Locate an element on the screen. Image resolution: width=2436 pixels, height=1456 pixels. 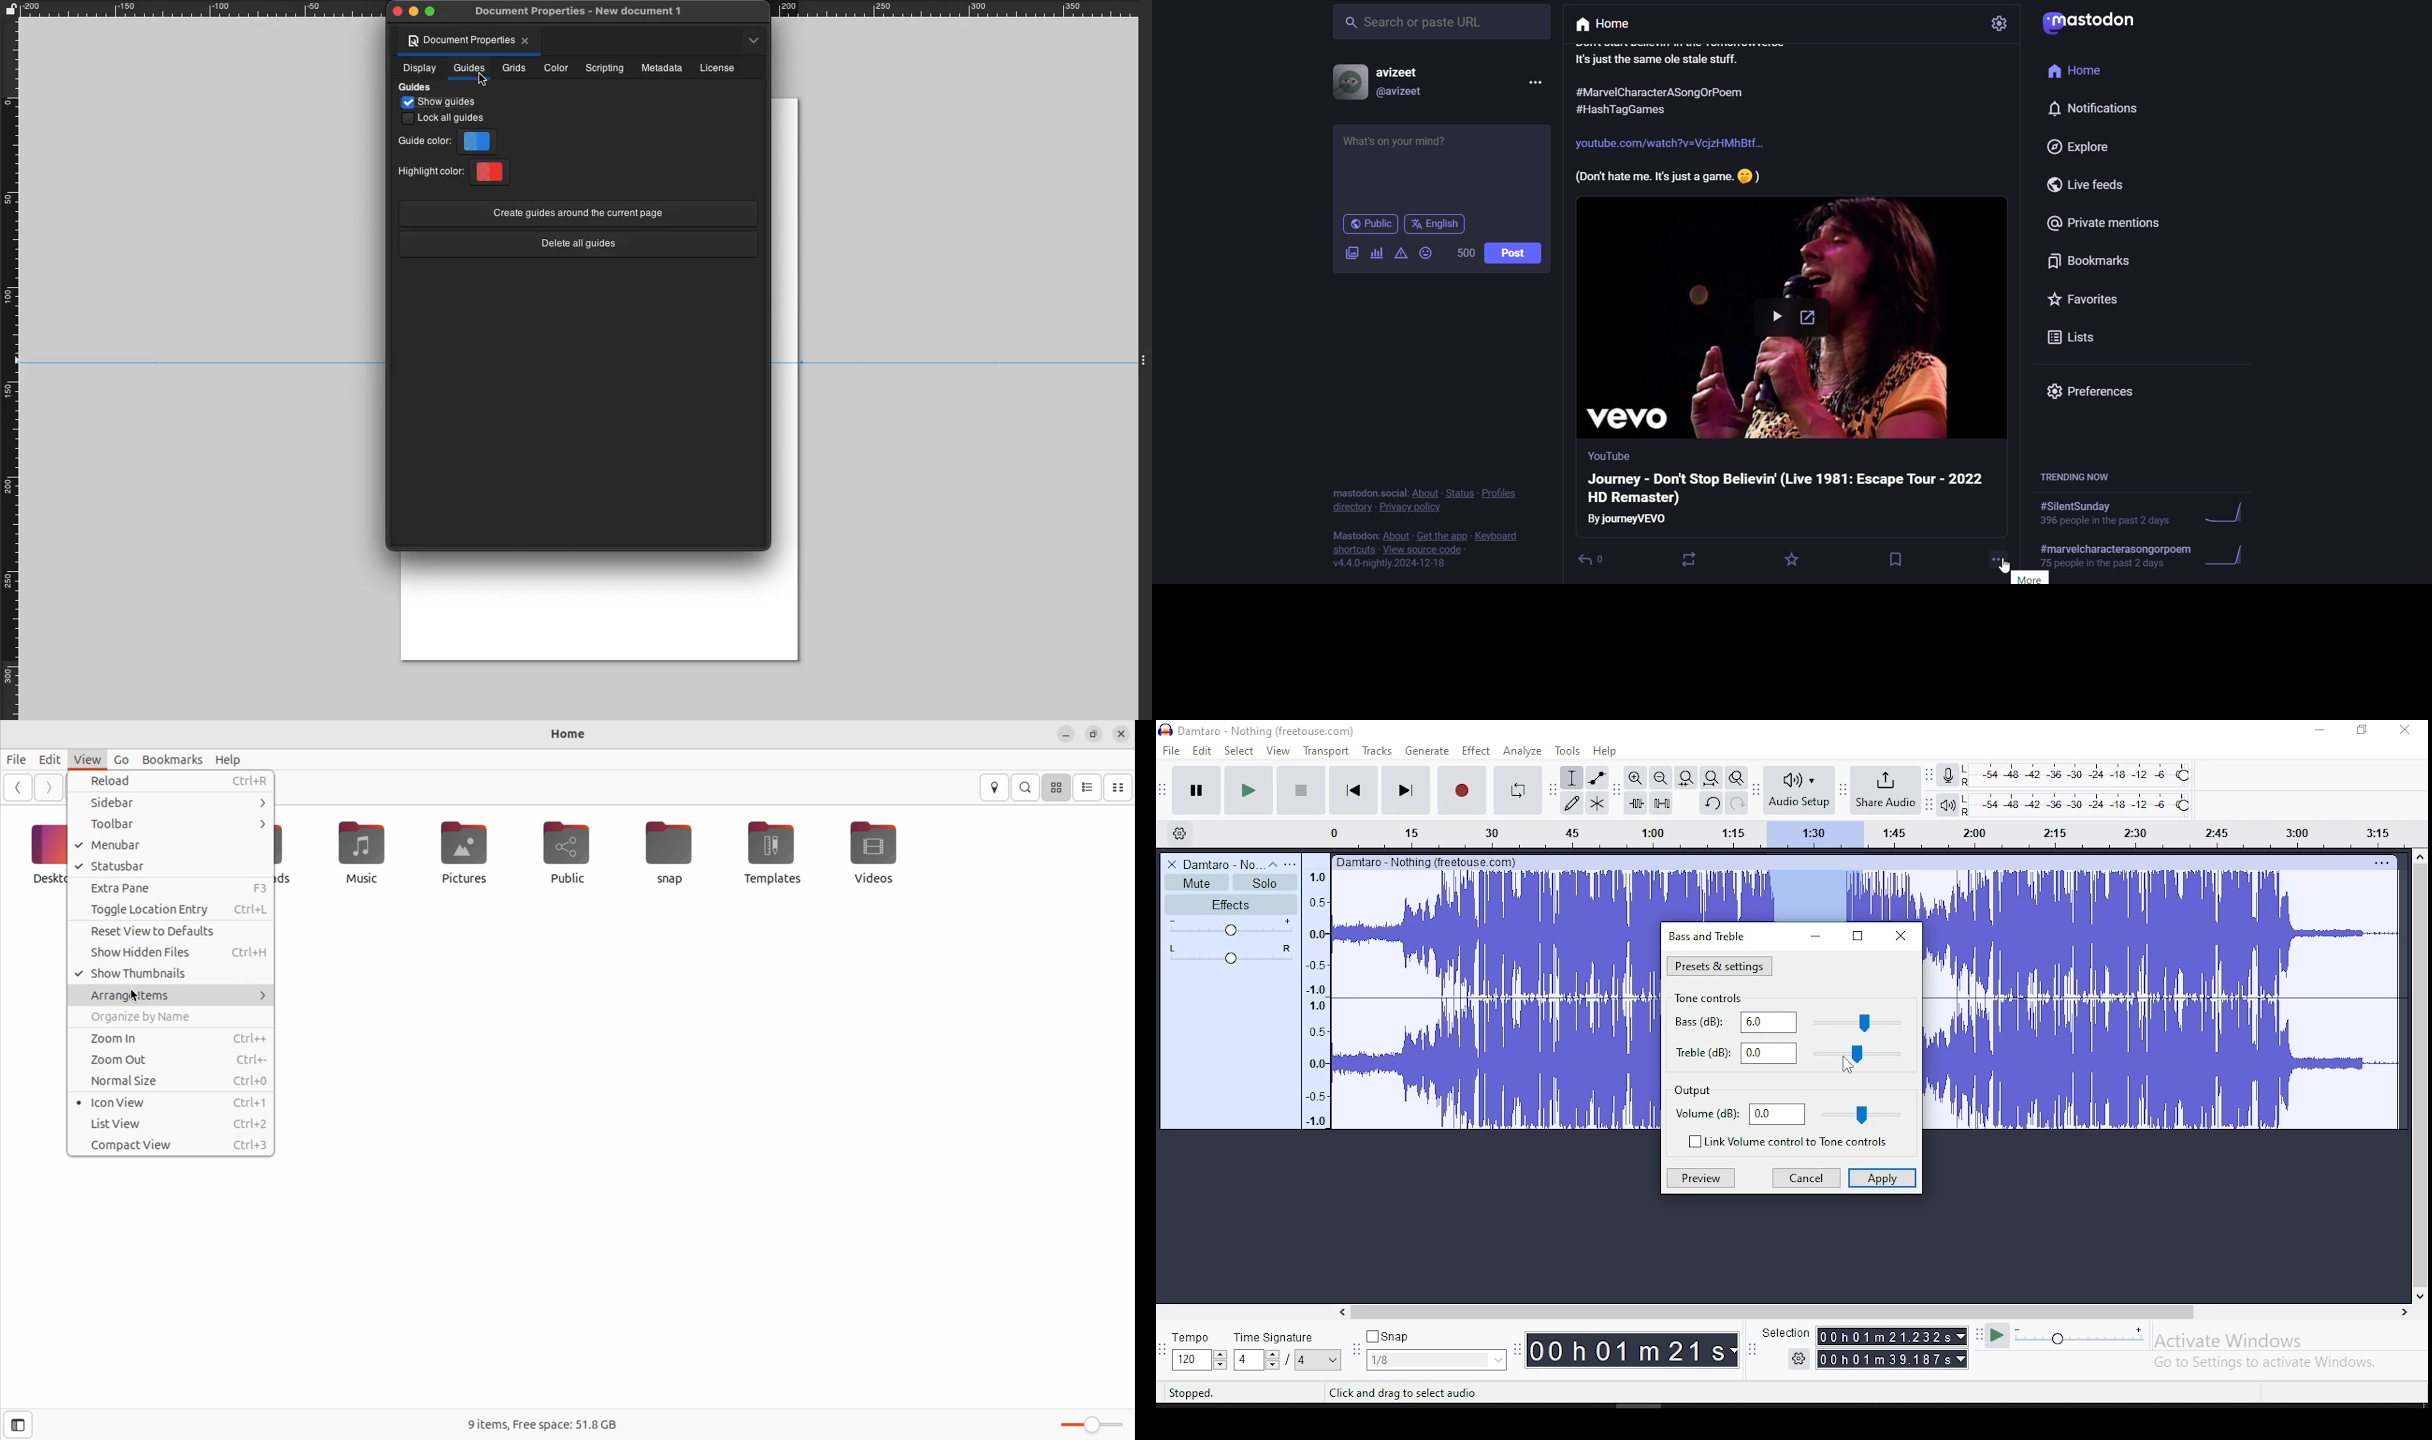
search is located at coordinates (1443, 22).